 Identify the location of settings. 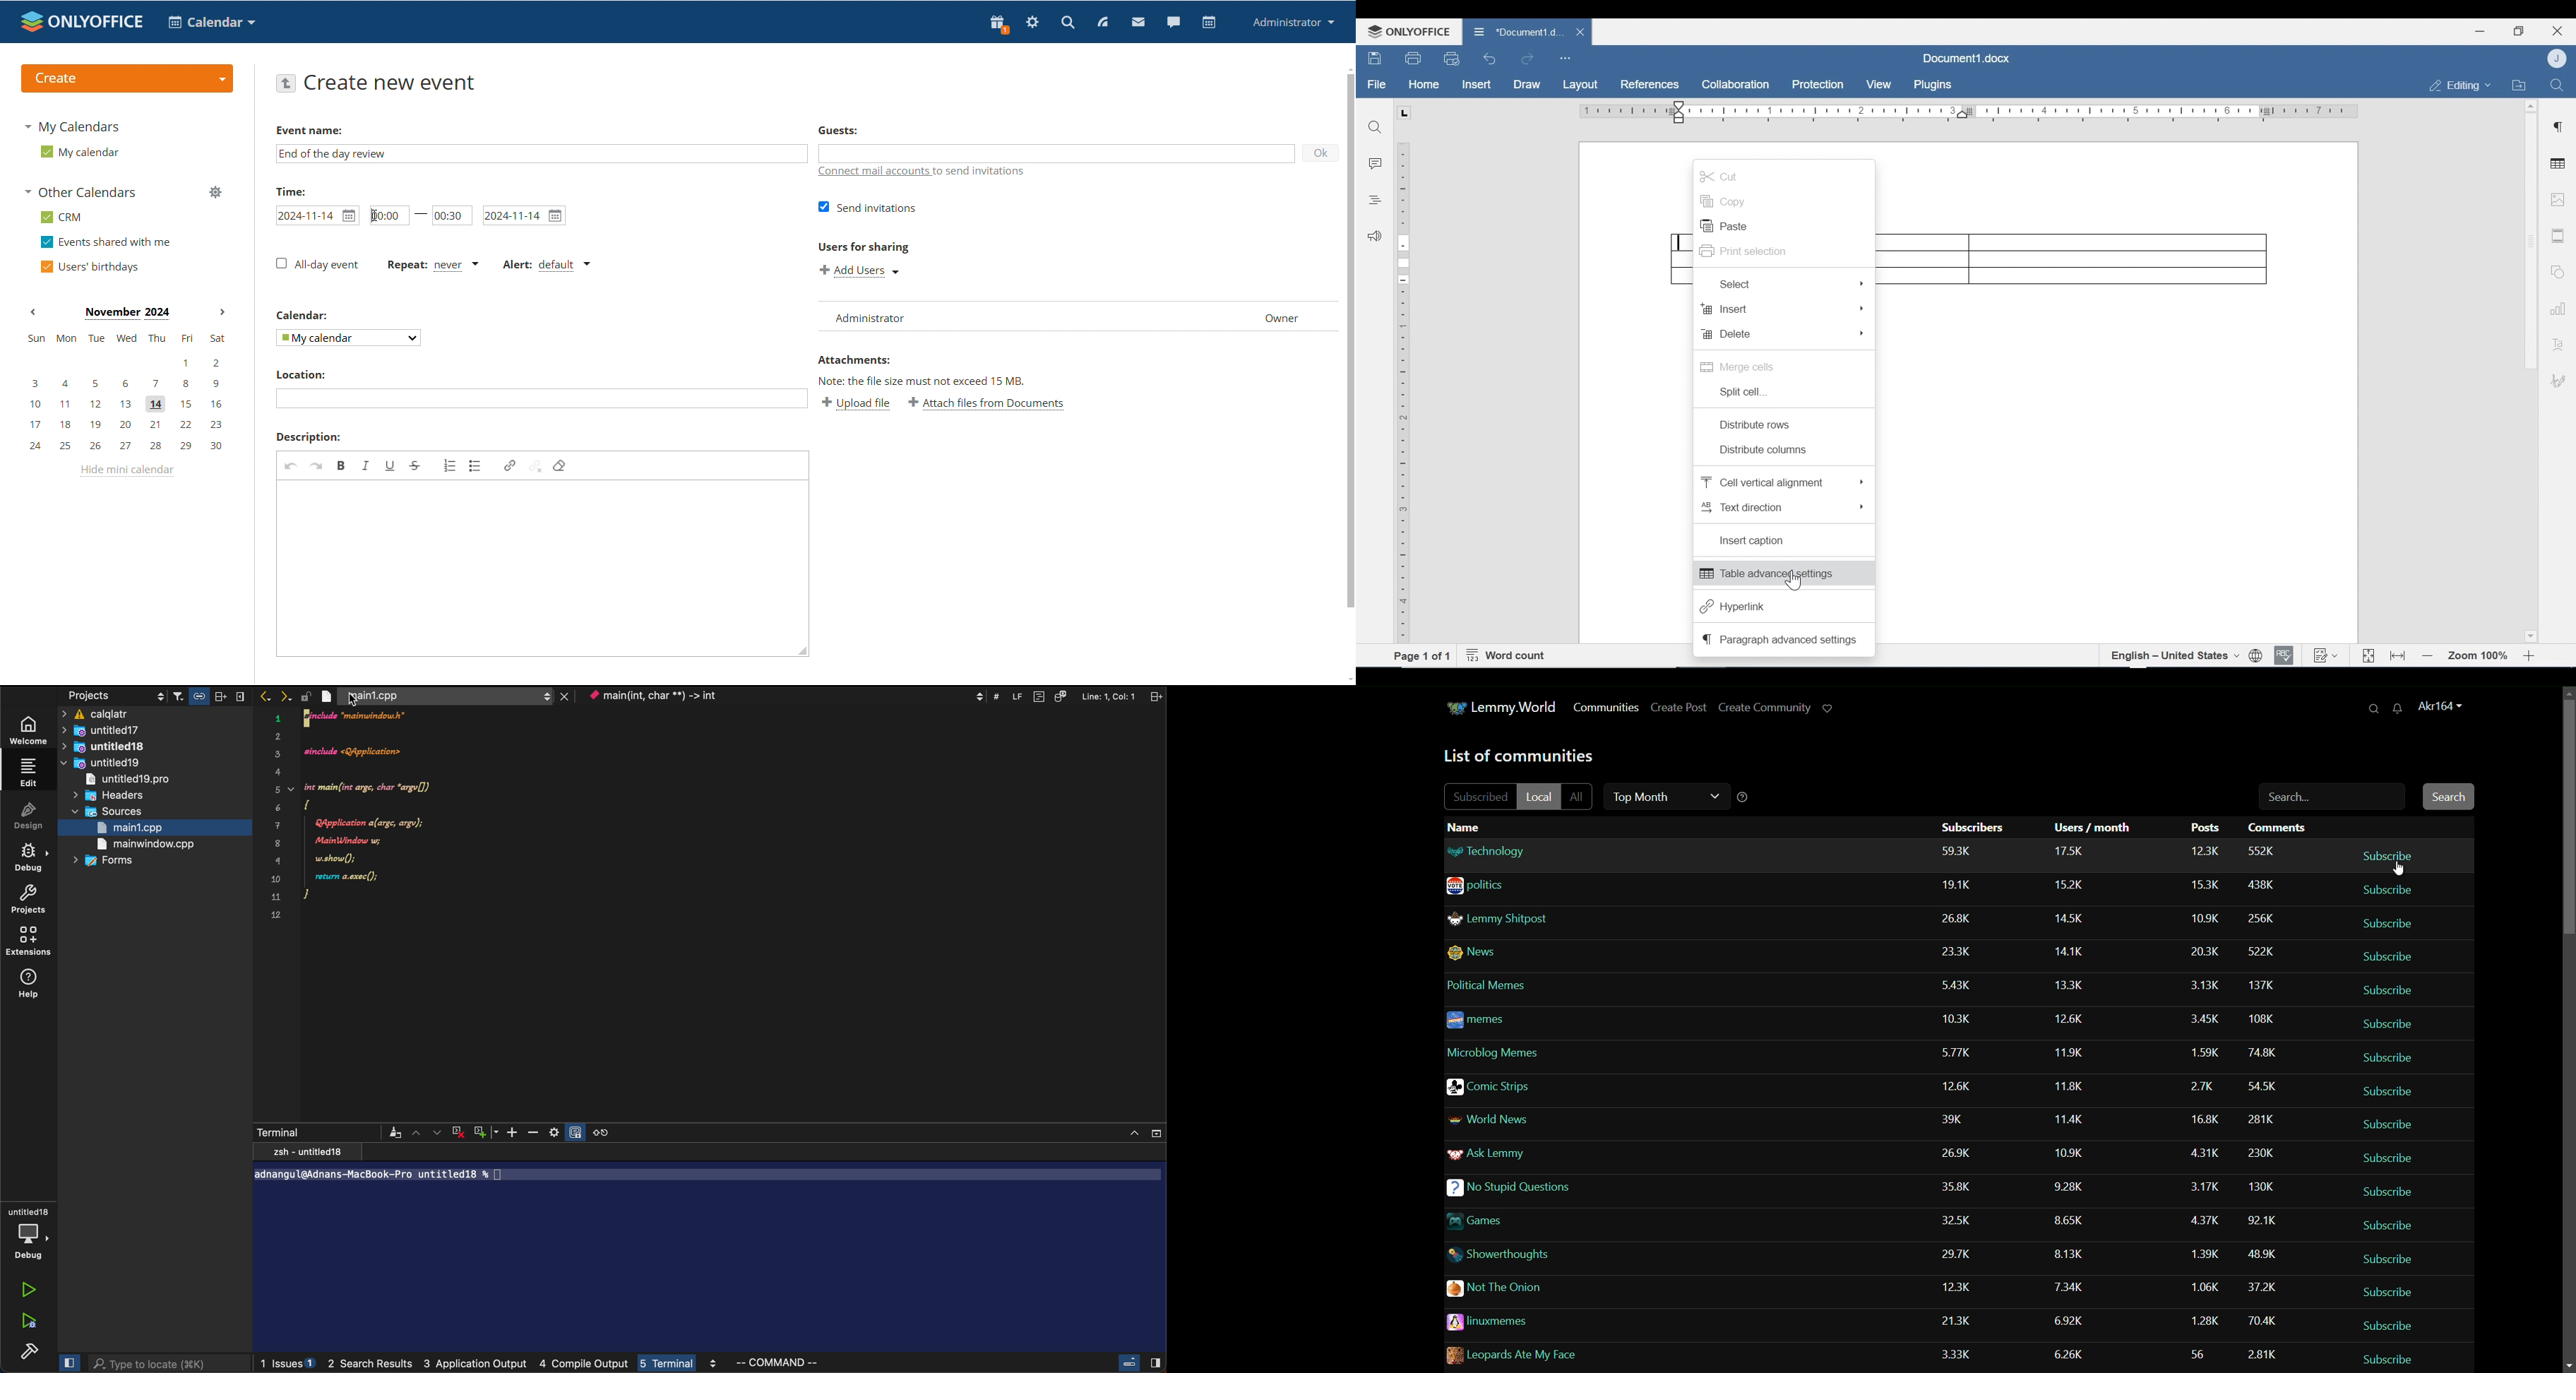
(568, 1132).